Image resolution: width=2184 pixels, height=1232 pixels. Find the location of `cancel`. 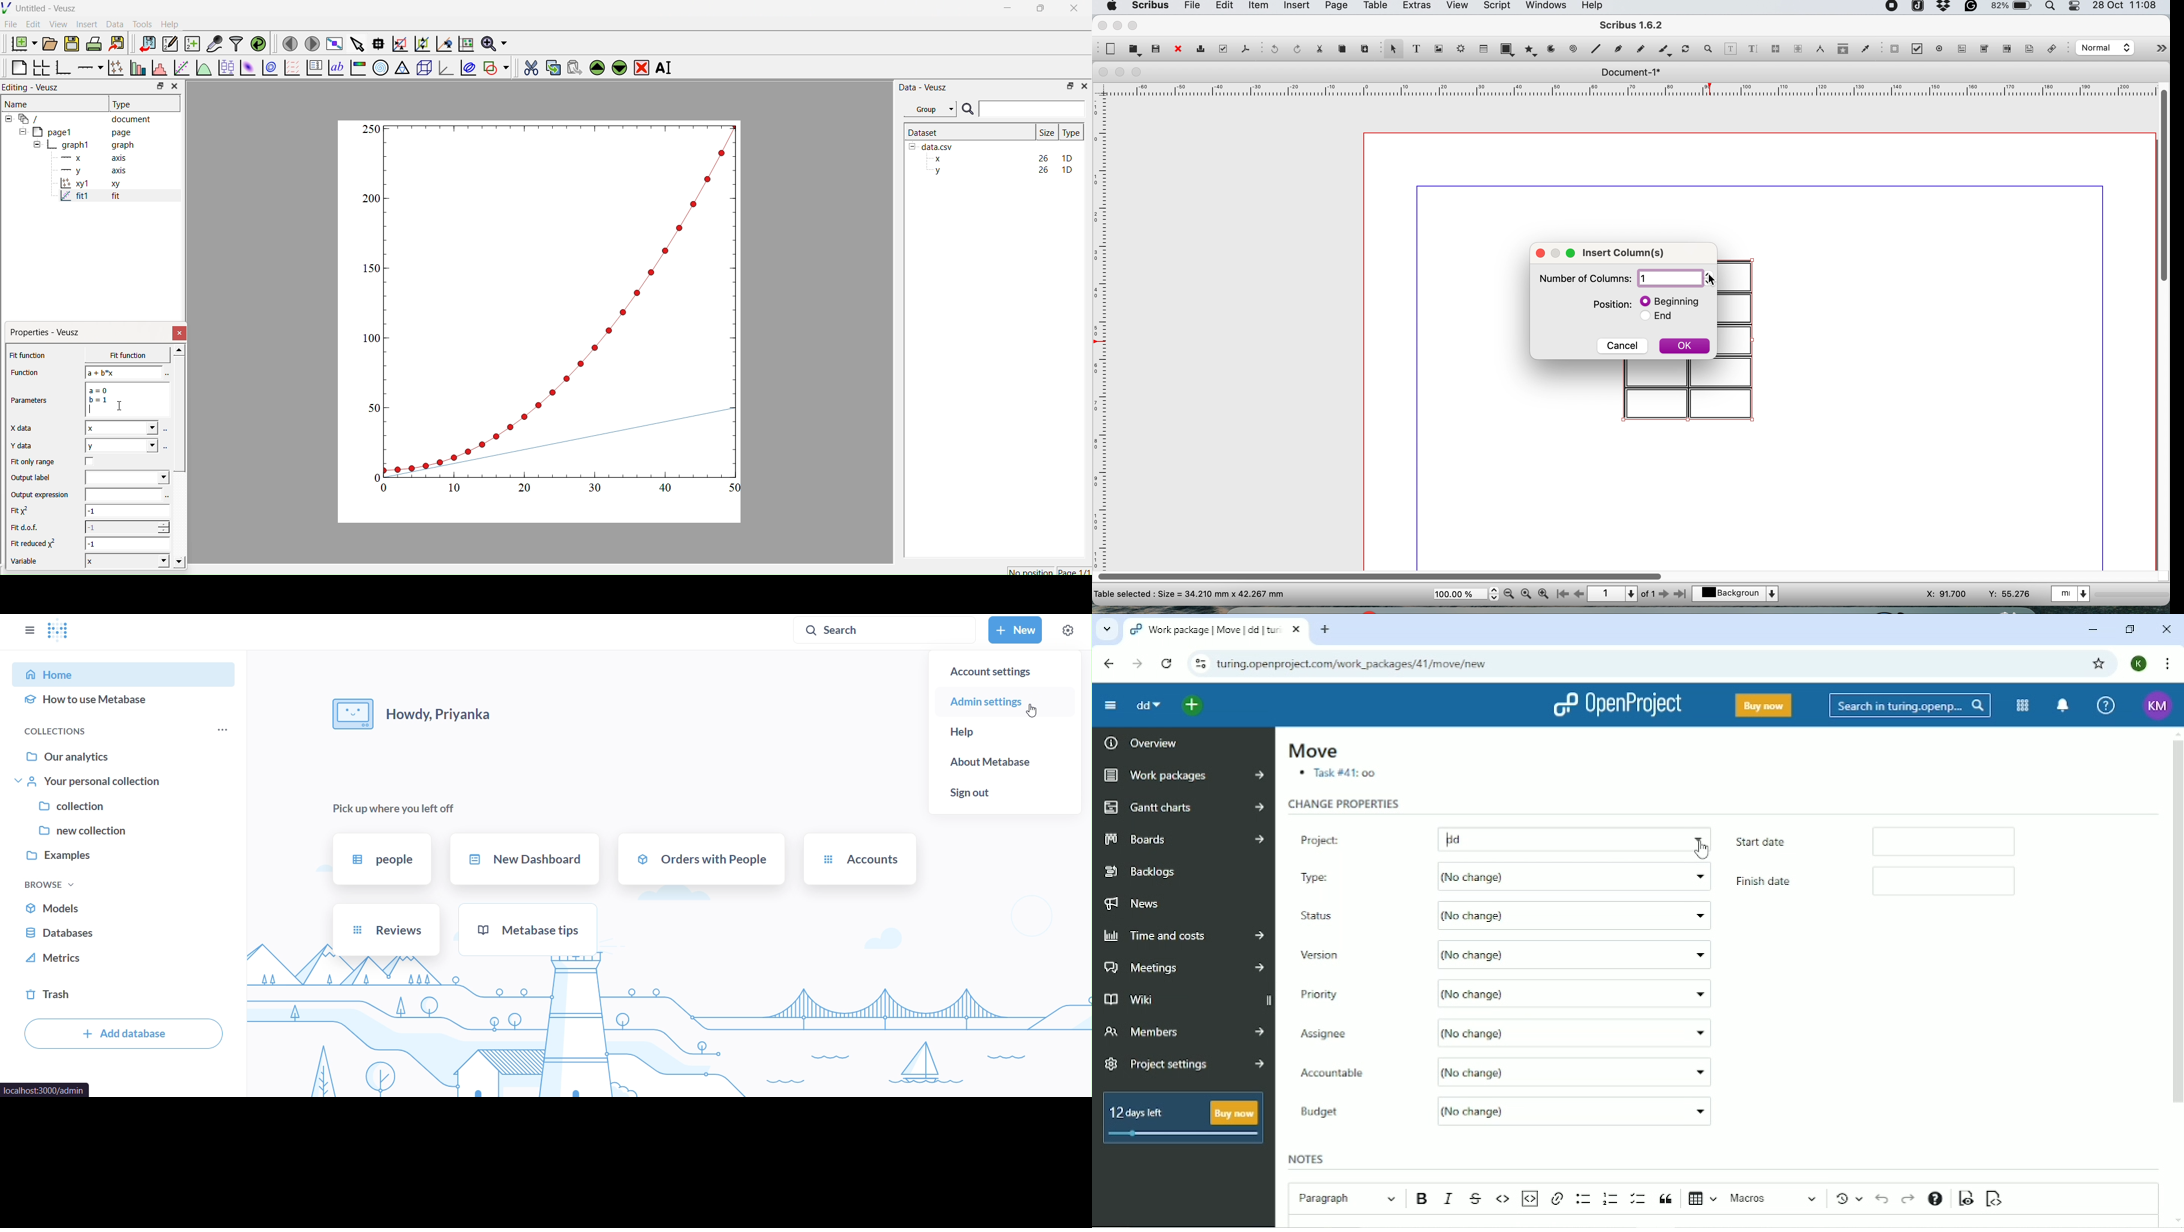

cancel is located at coordinates (1622, 345).